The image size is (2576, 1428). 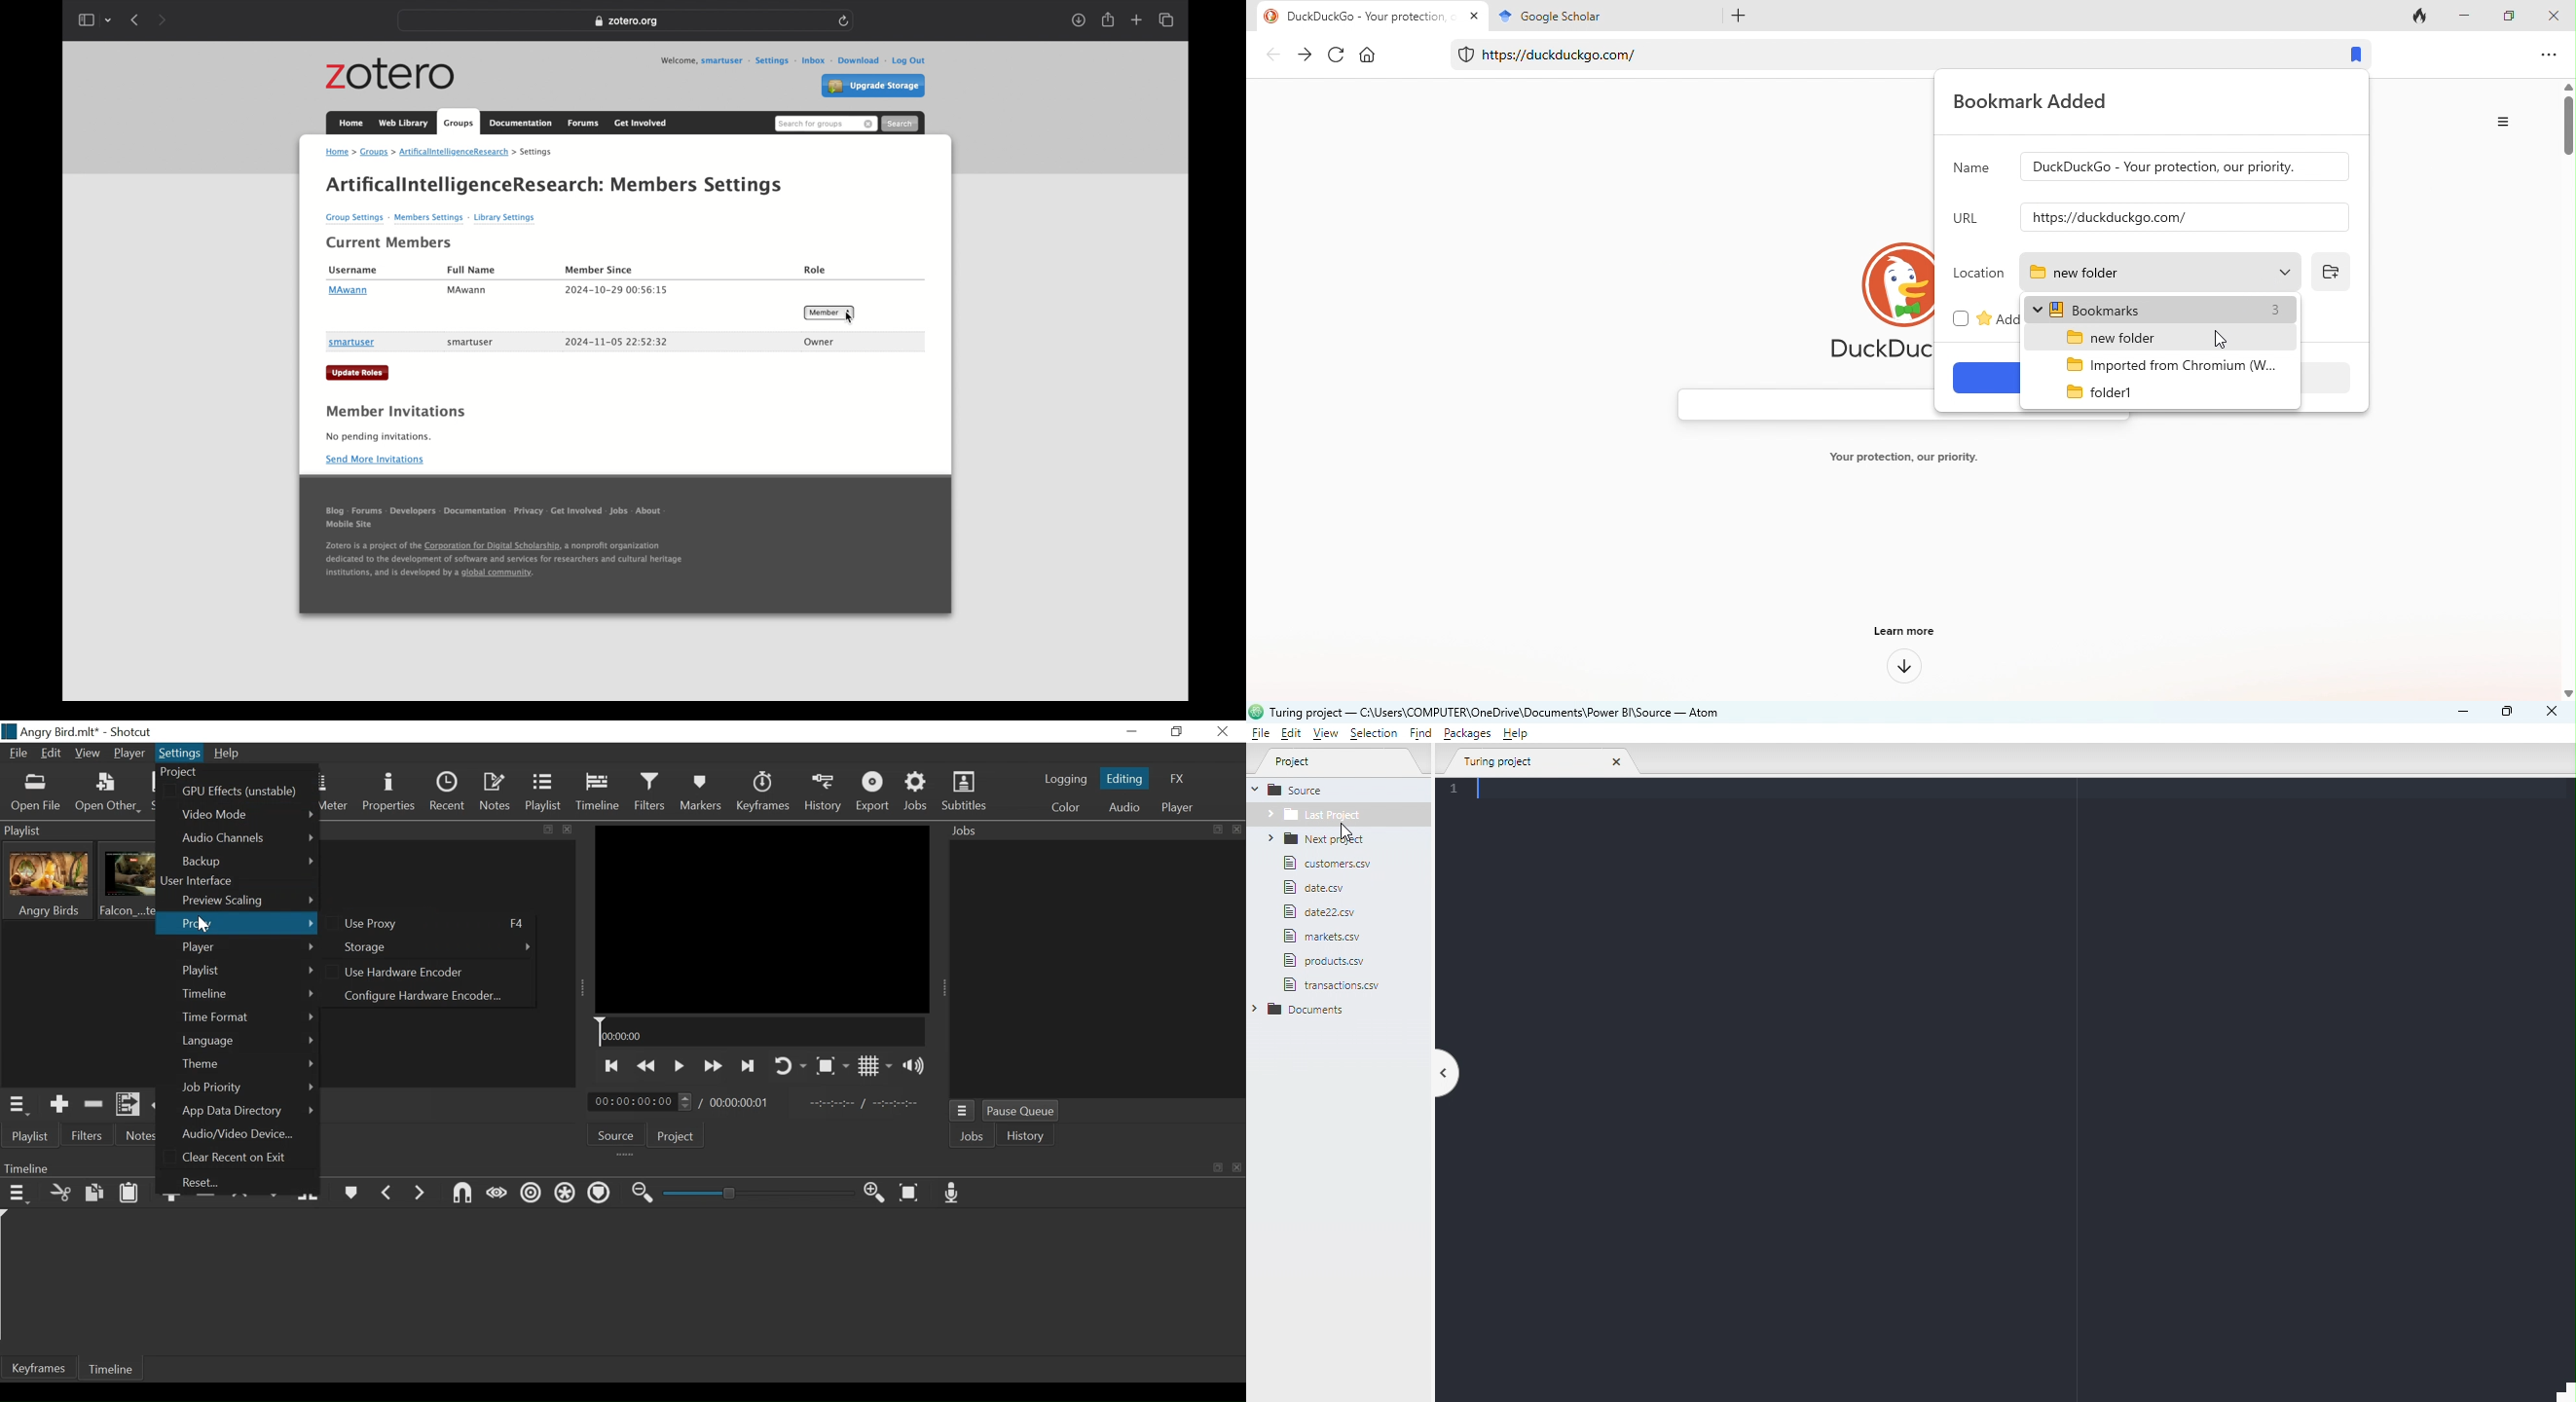 I want to click on search for groups, so click(x=811, y=125).